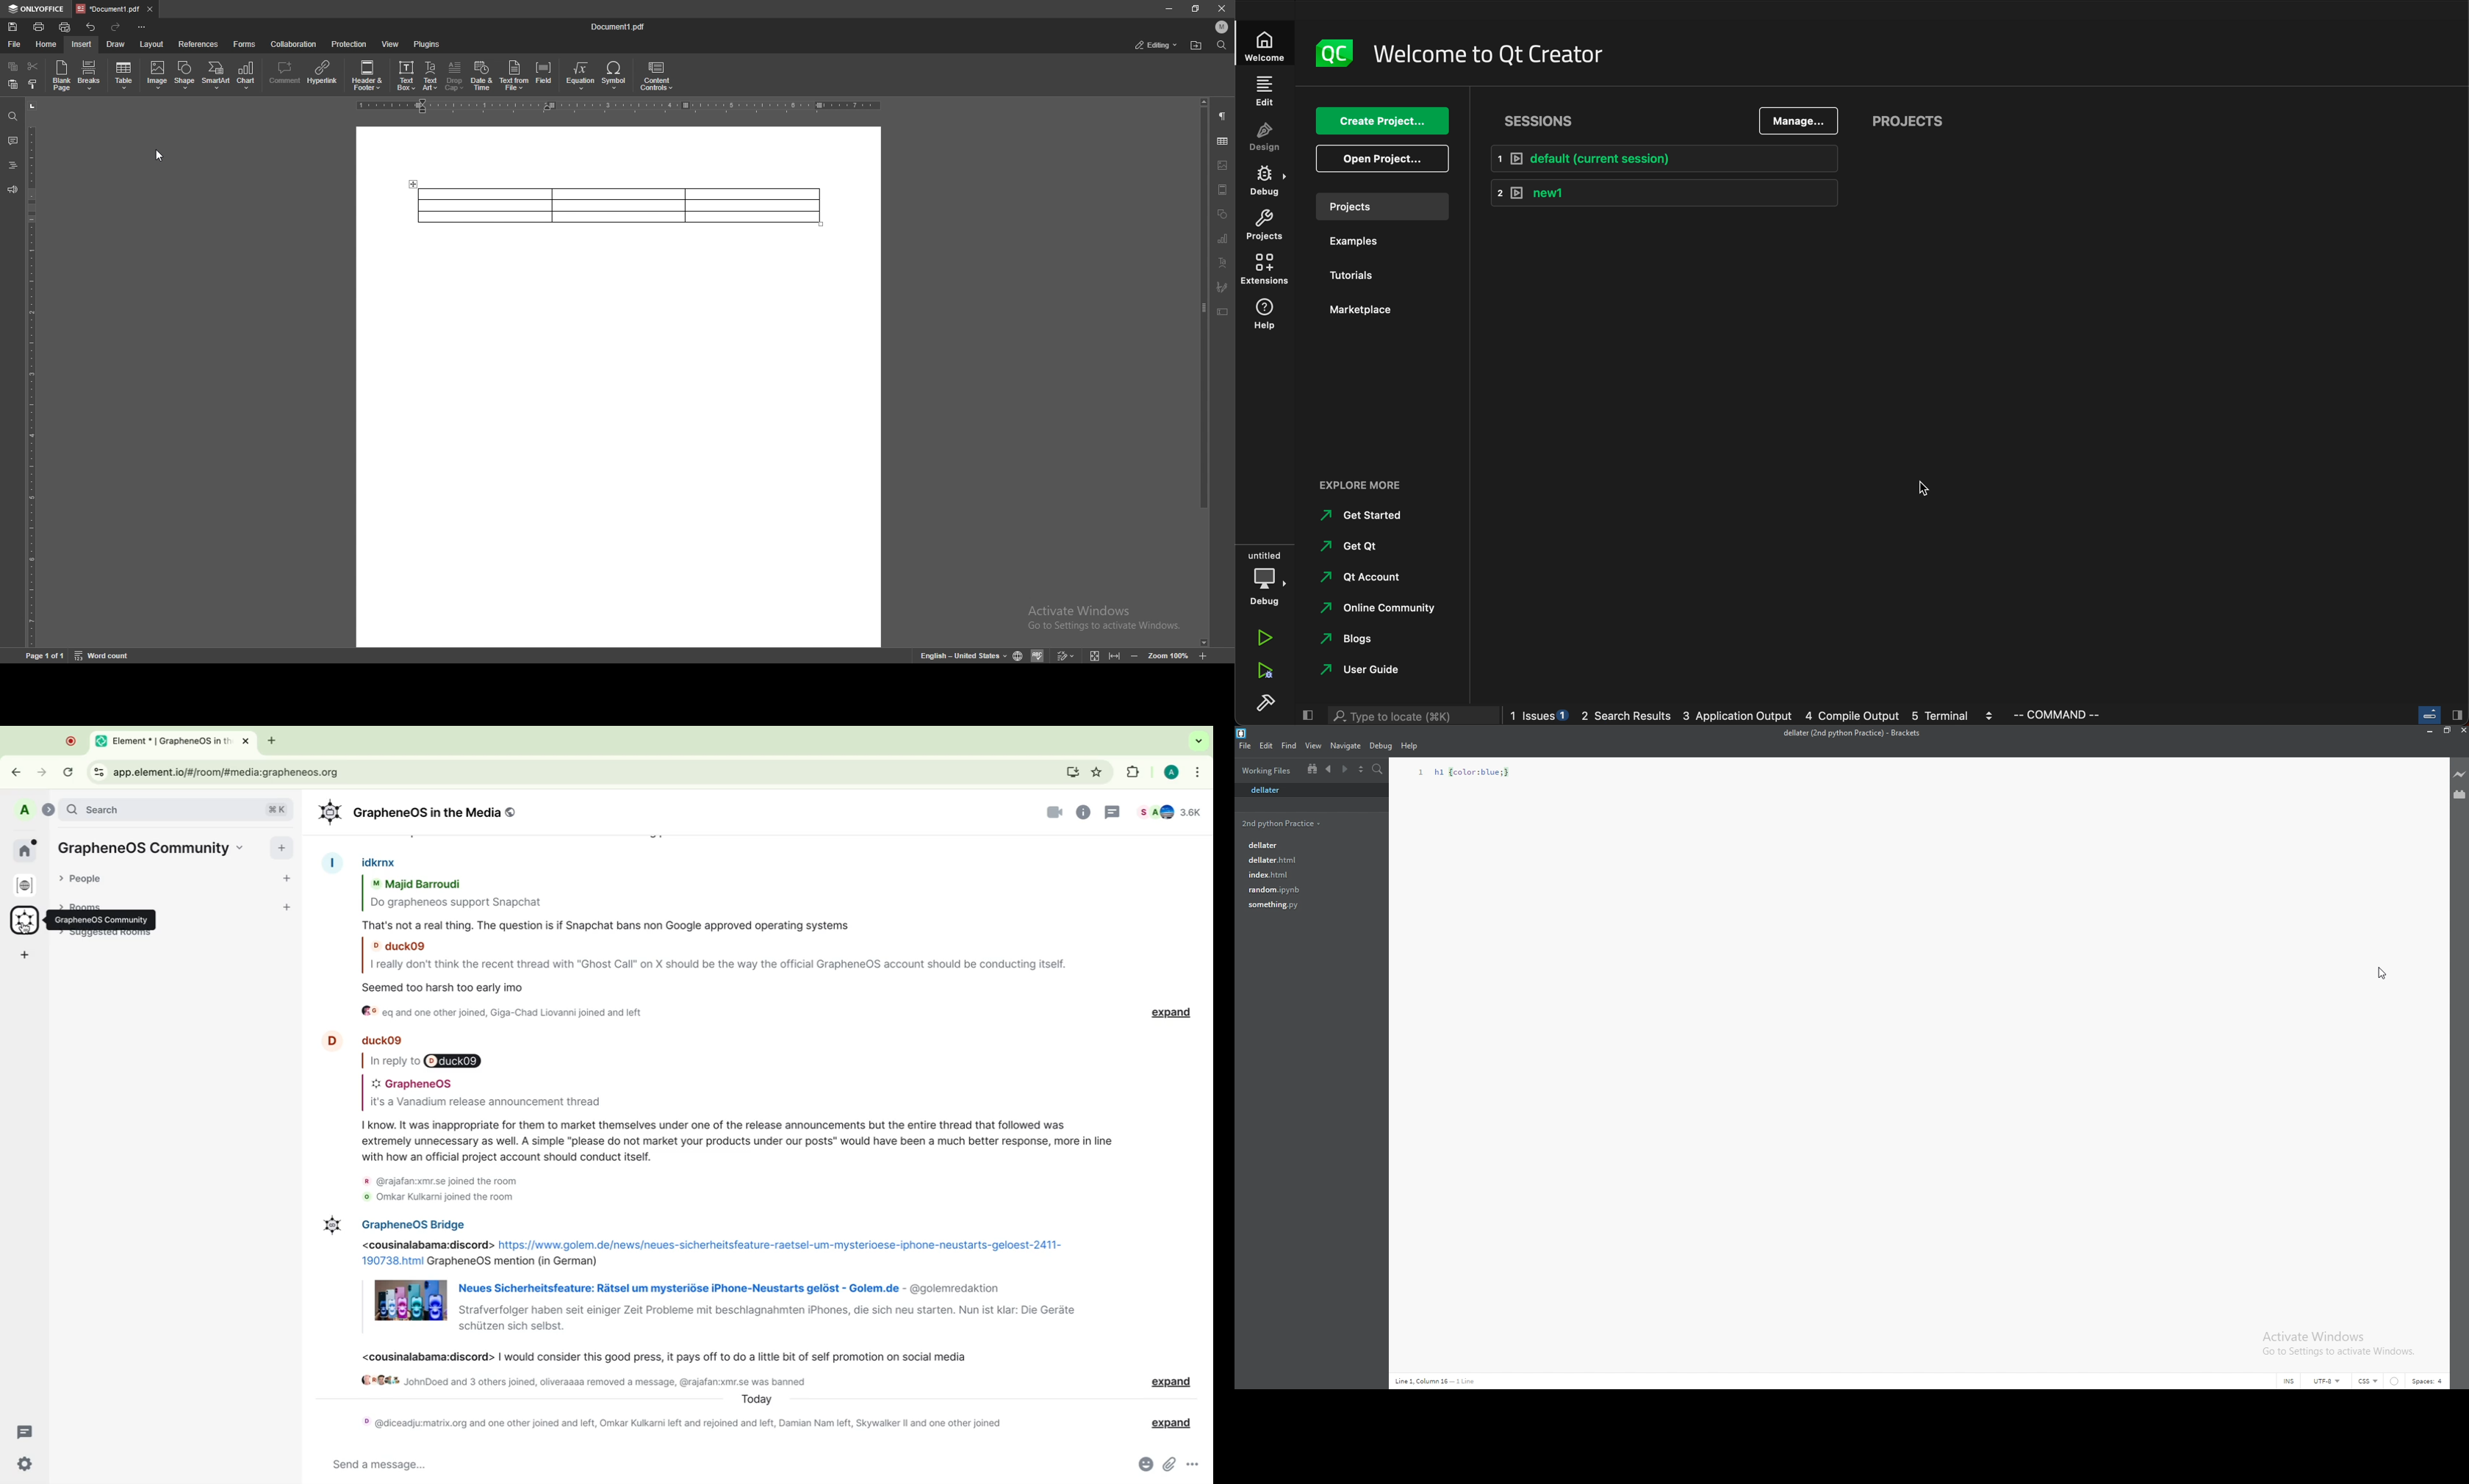 The height and width of the screenshot is (1484, 2492). What do you see at coordinates (677, 1288) in the screenshot?
I see `neues sicherheitsfeature: ratsel um mysteriose iphone-Neustrats gelost - golem.de` at bounding box center [677, 1288].